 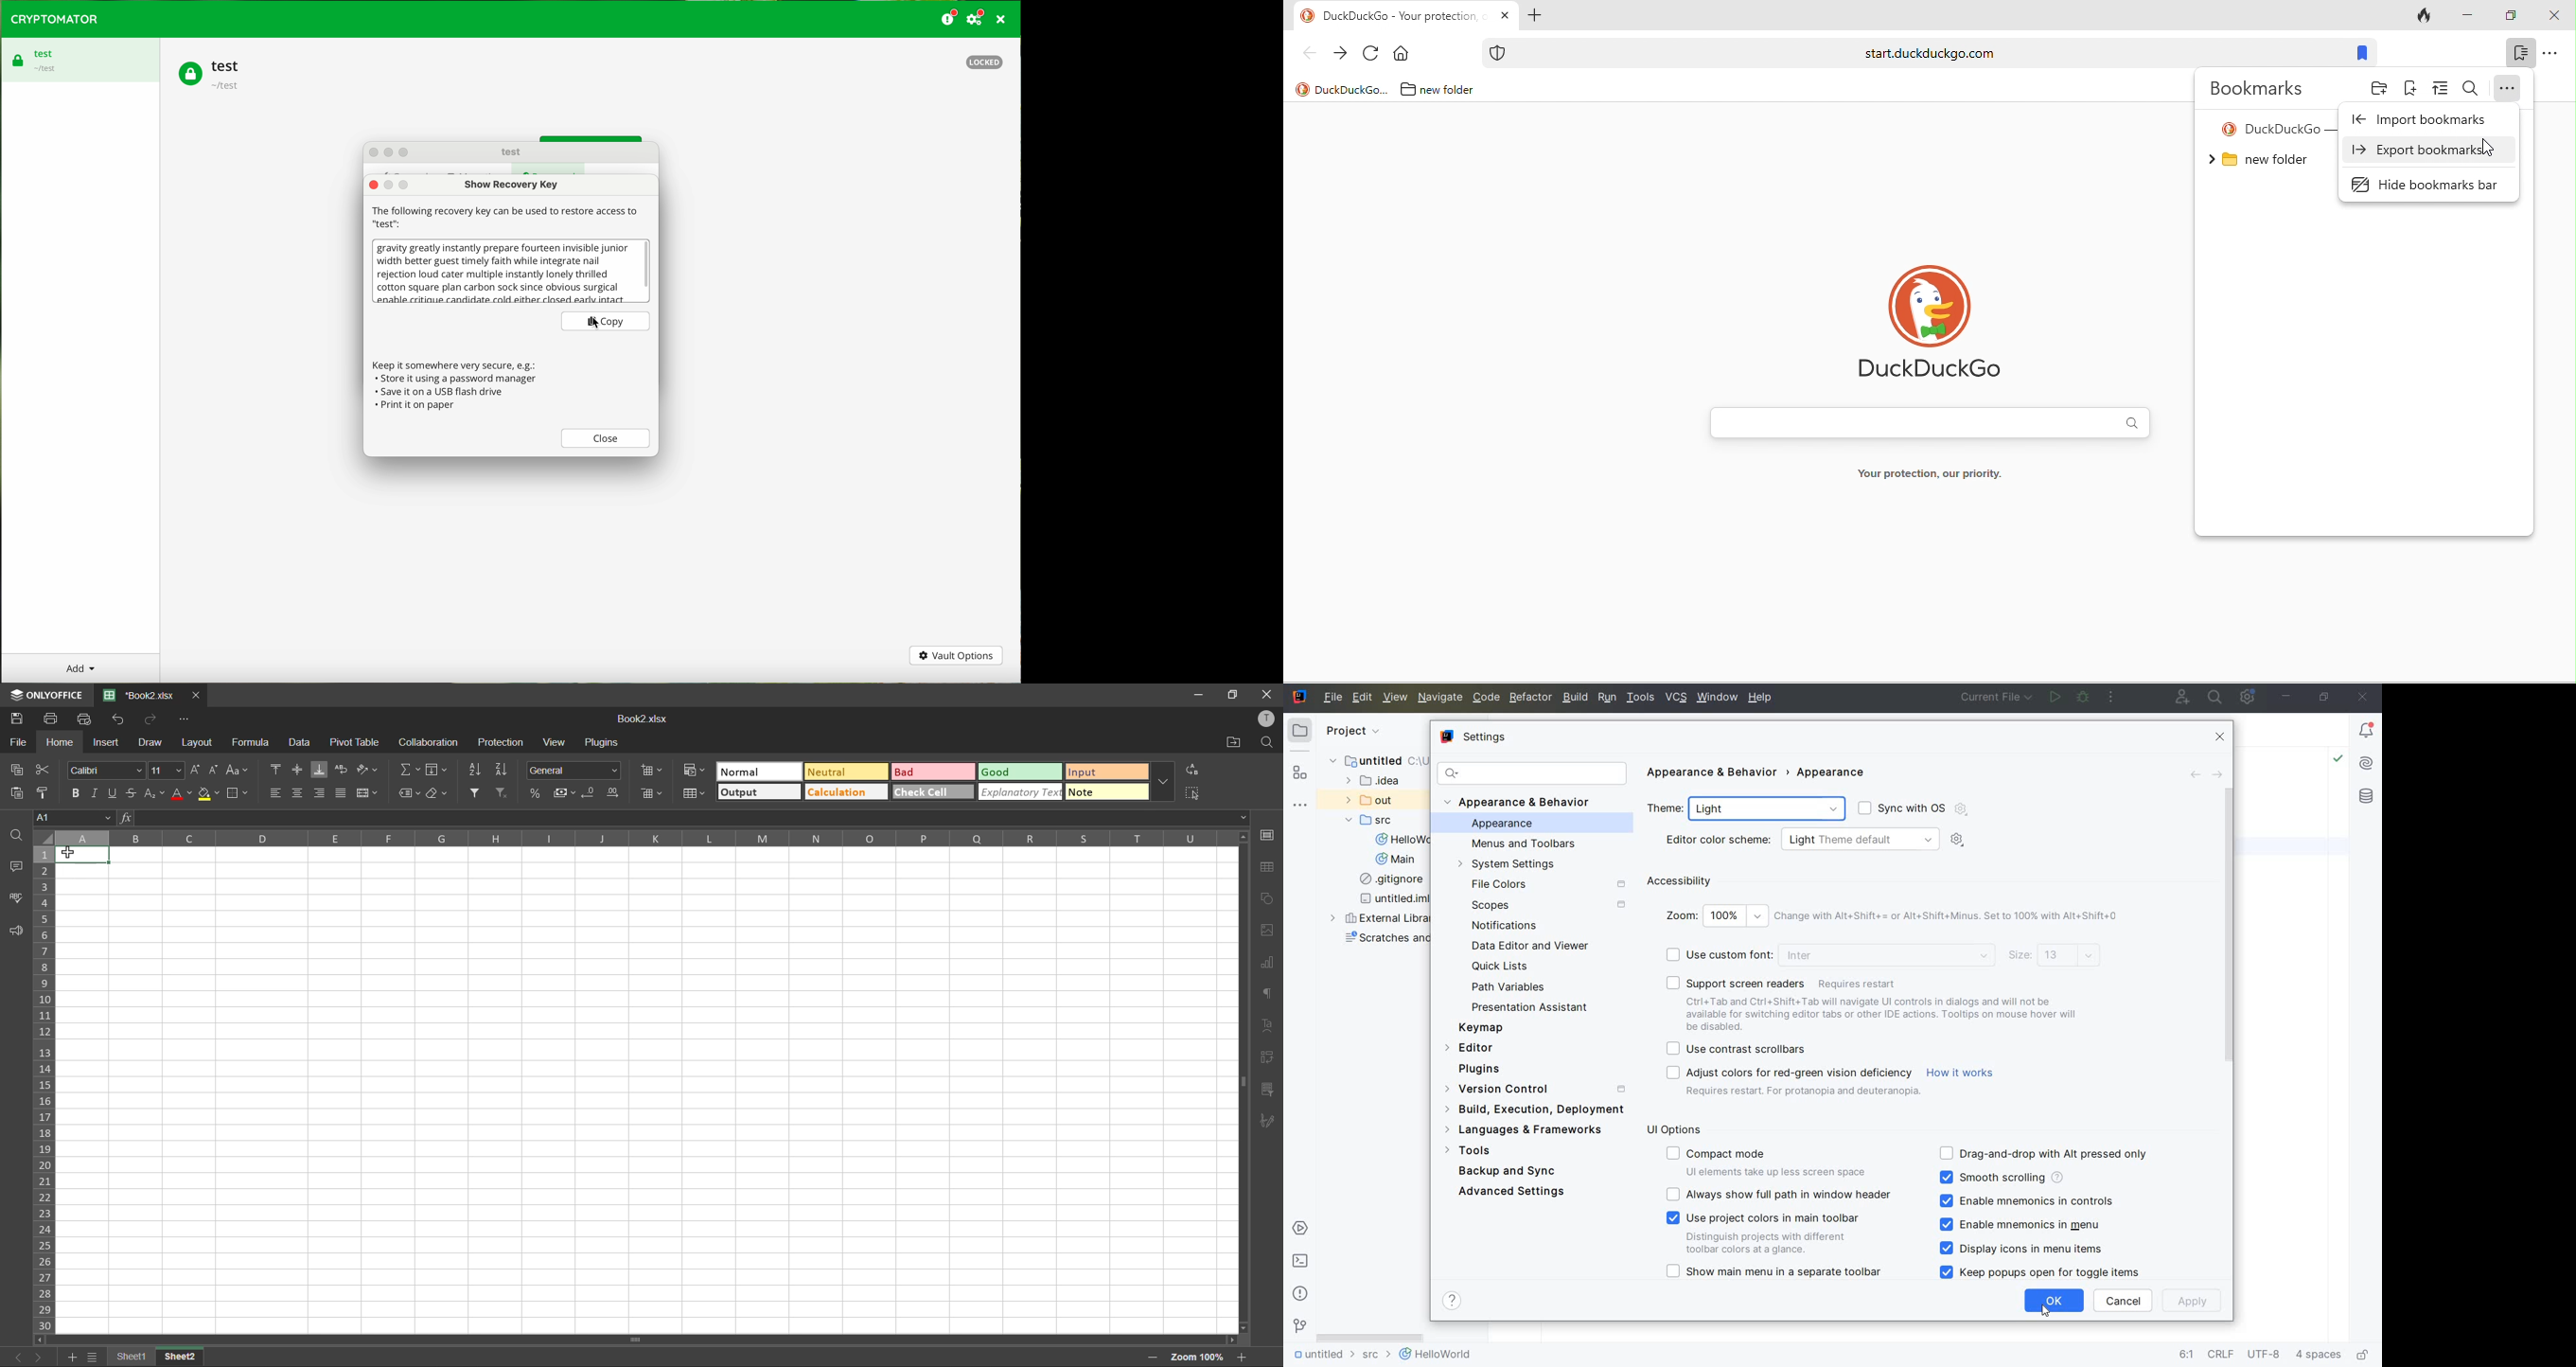 I want to click on find, so click(x=1266, y=744).